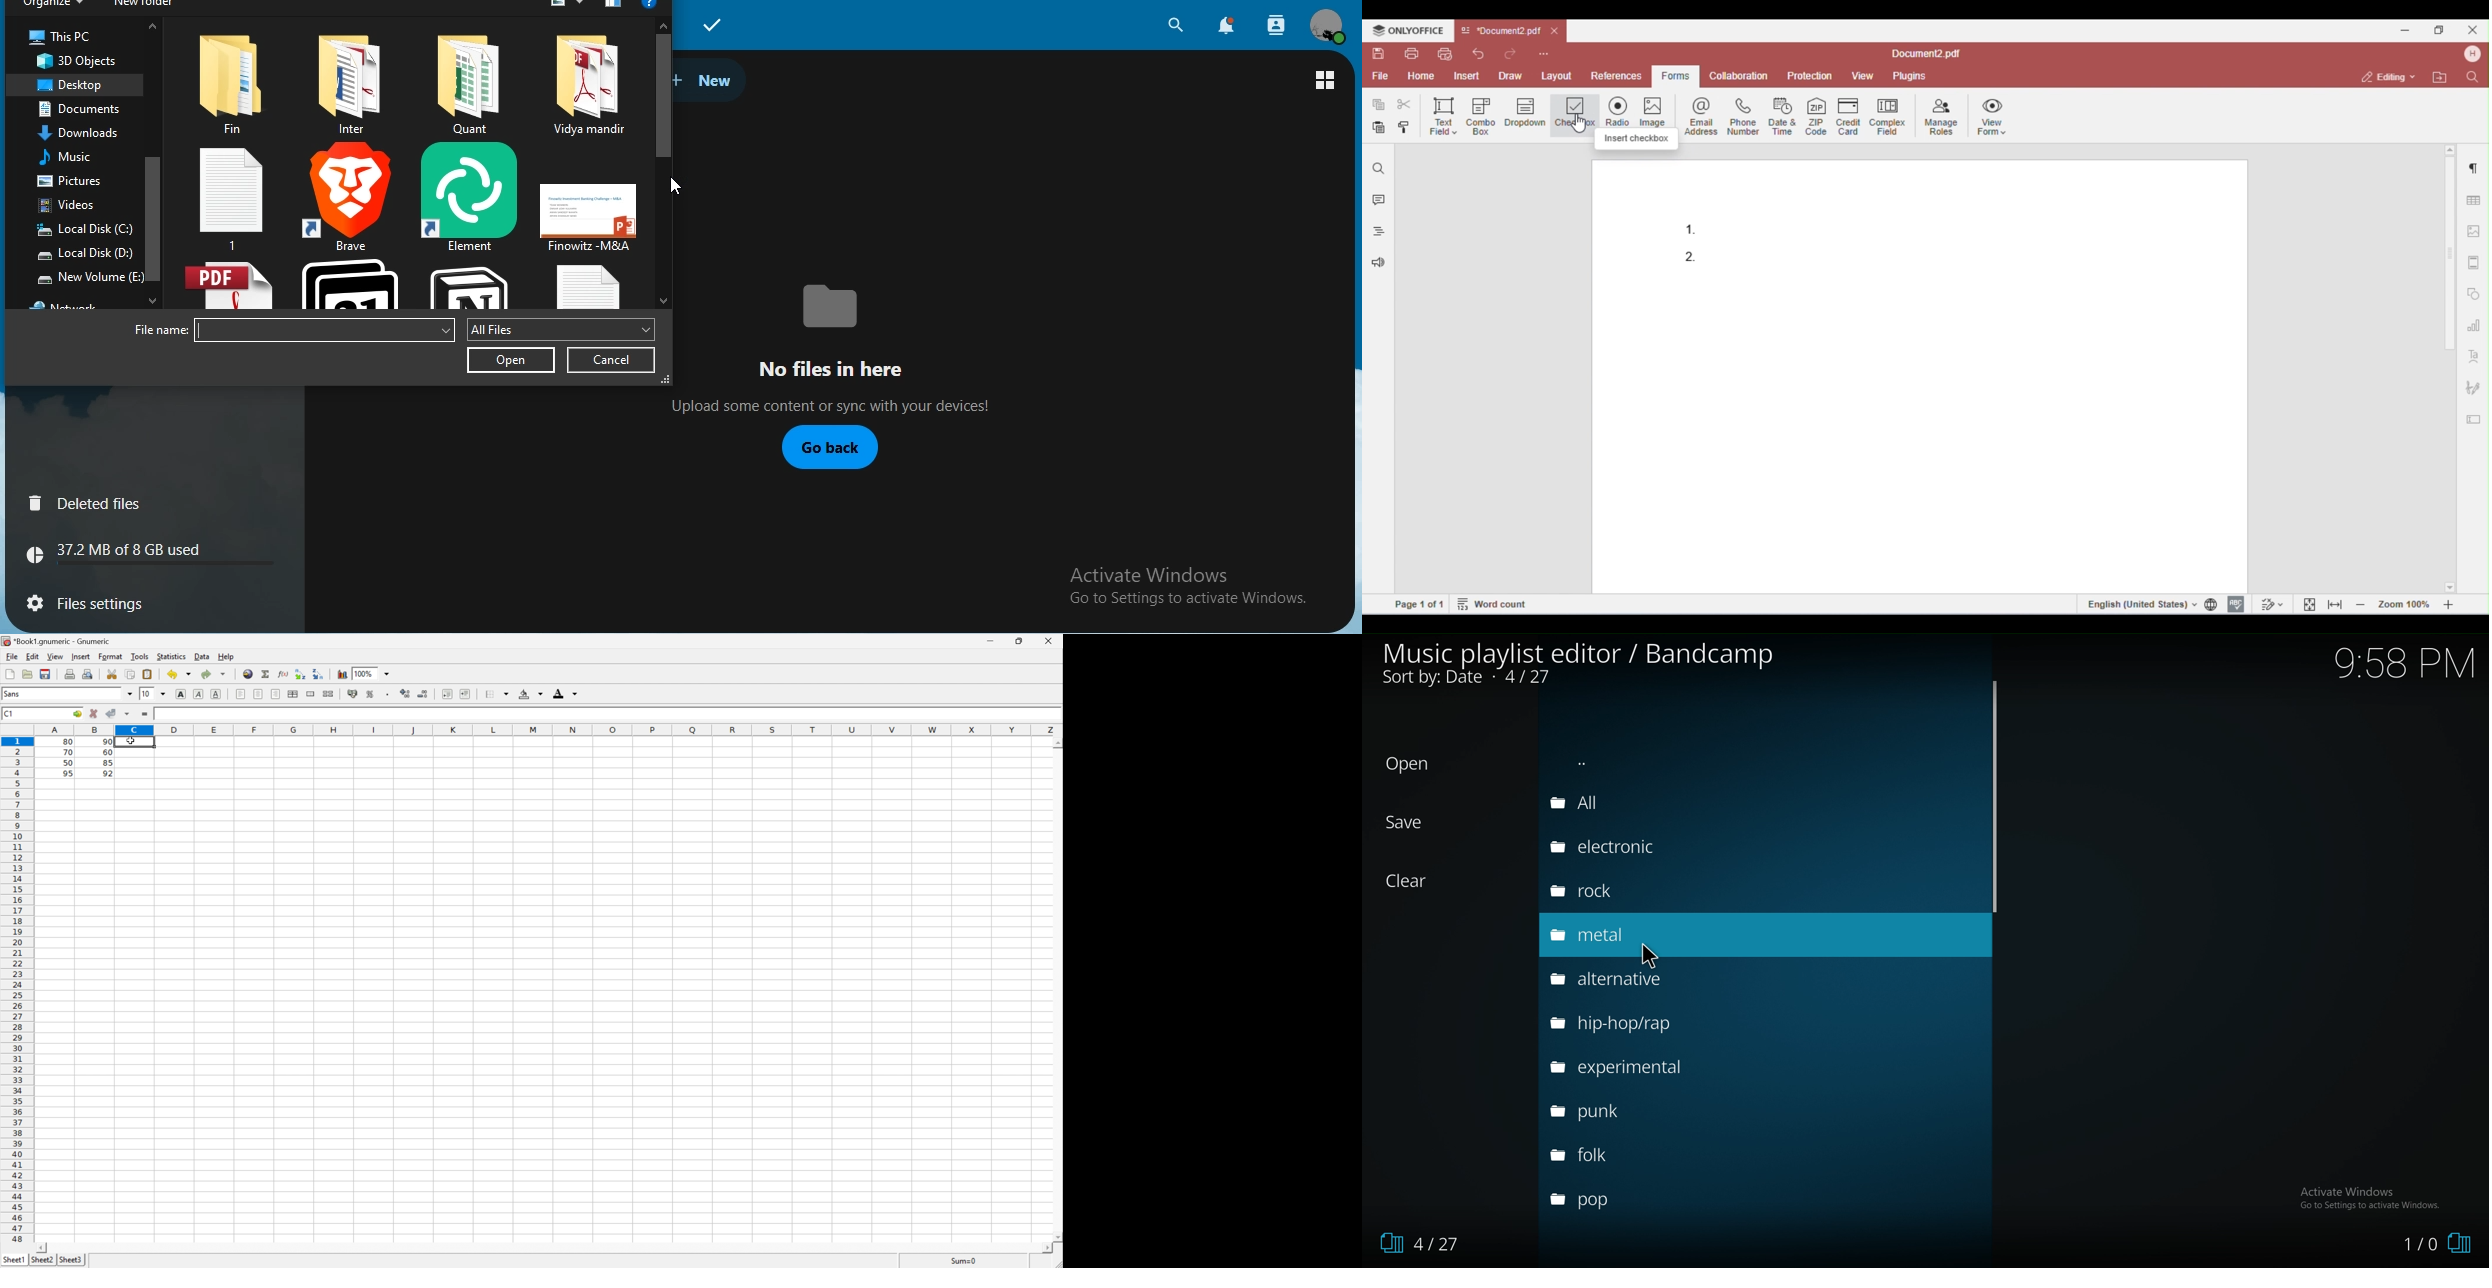 The image size is (2492, 1288). Describe the element at coordinates (199, 693) in the screenshot. I see `Italic` at that location.